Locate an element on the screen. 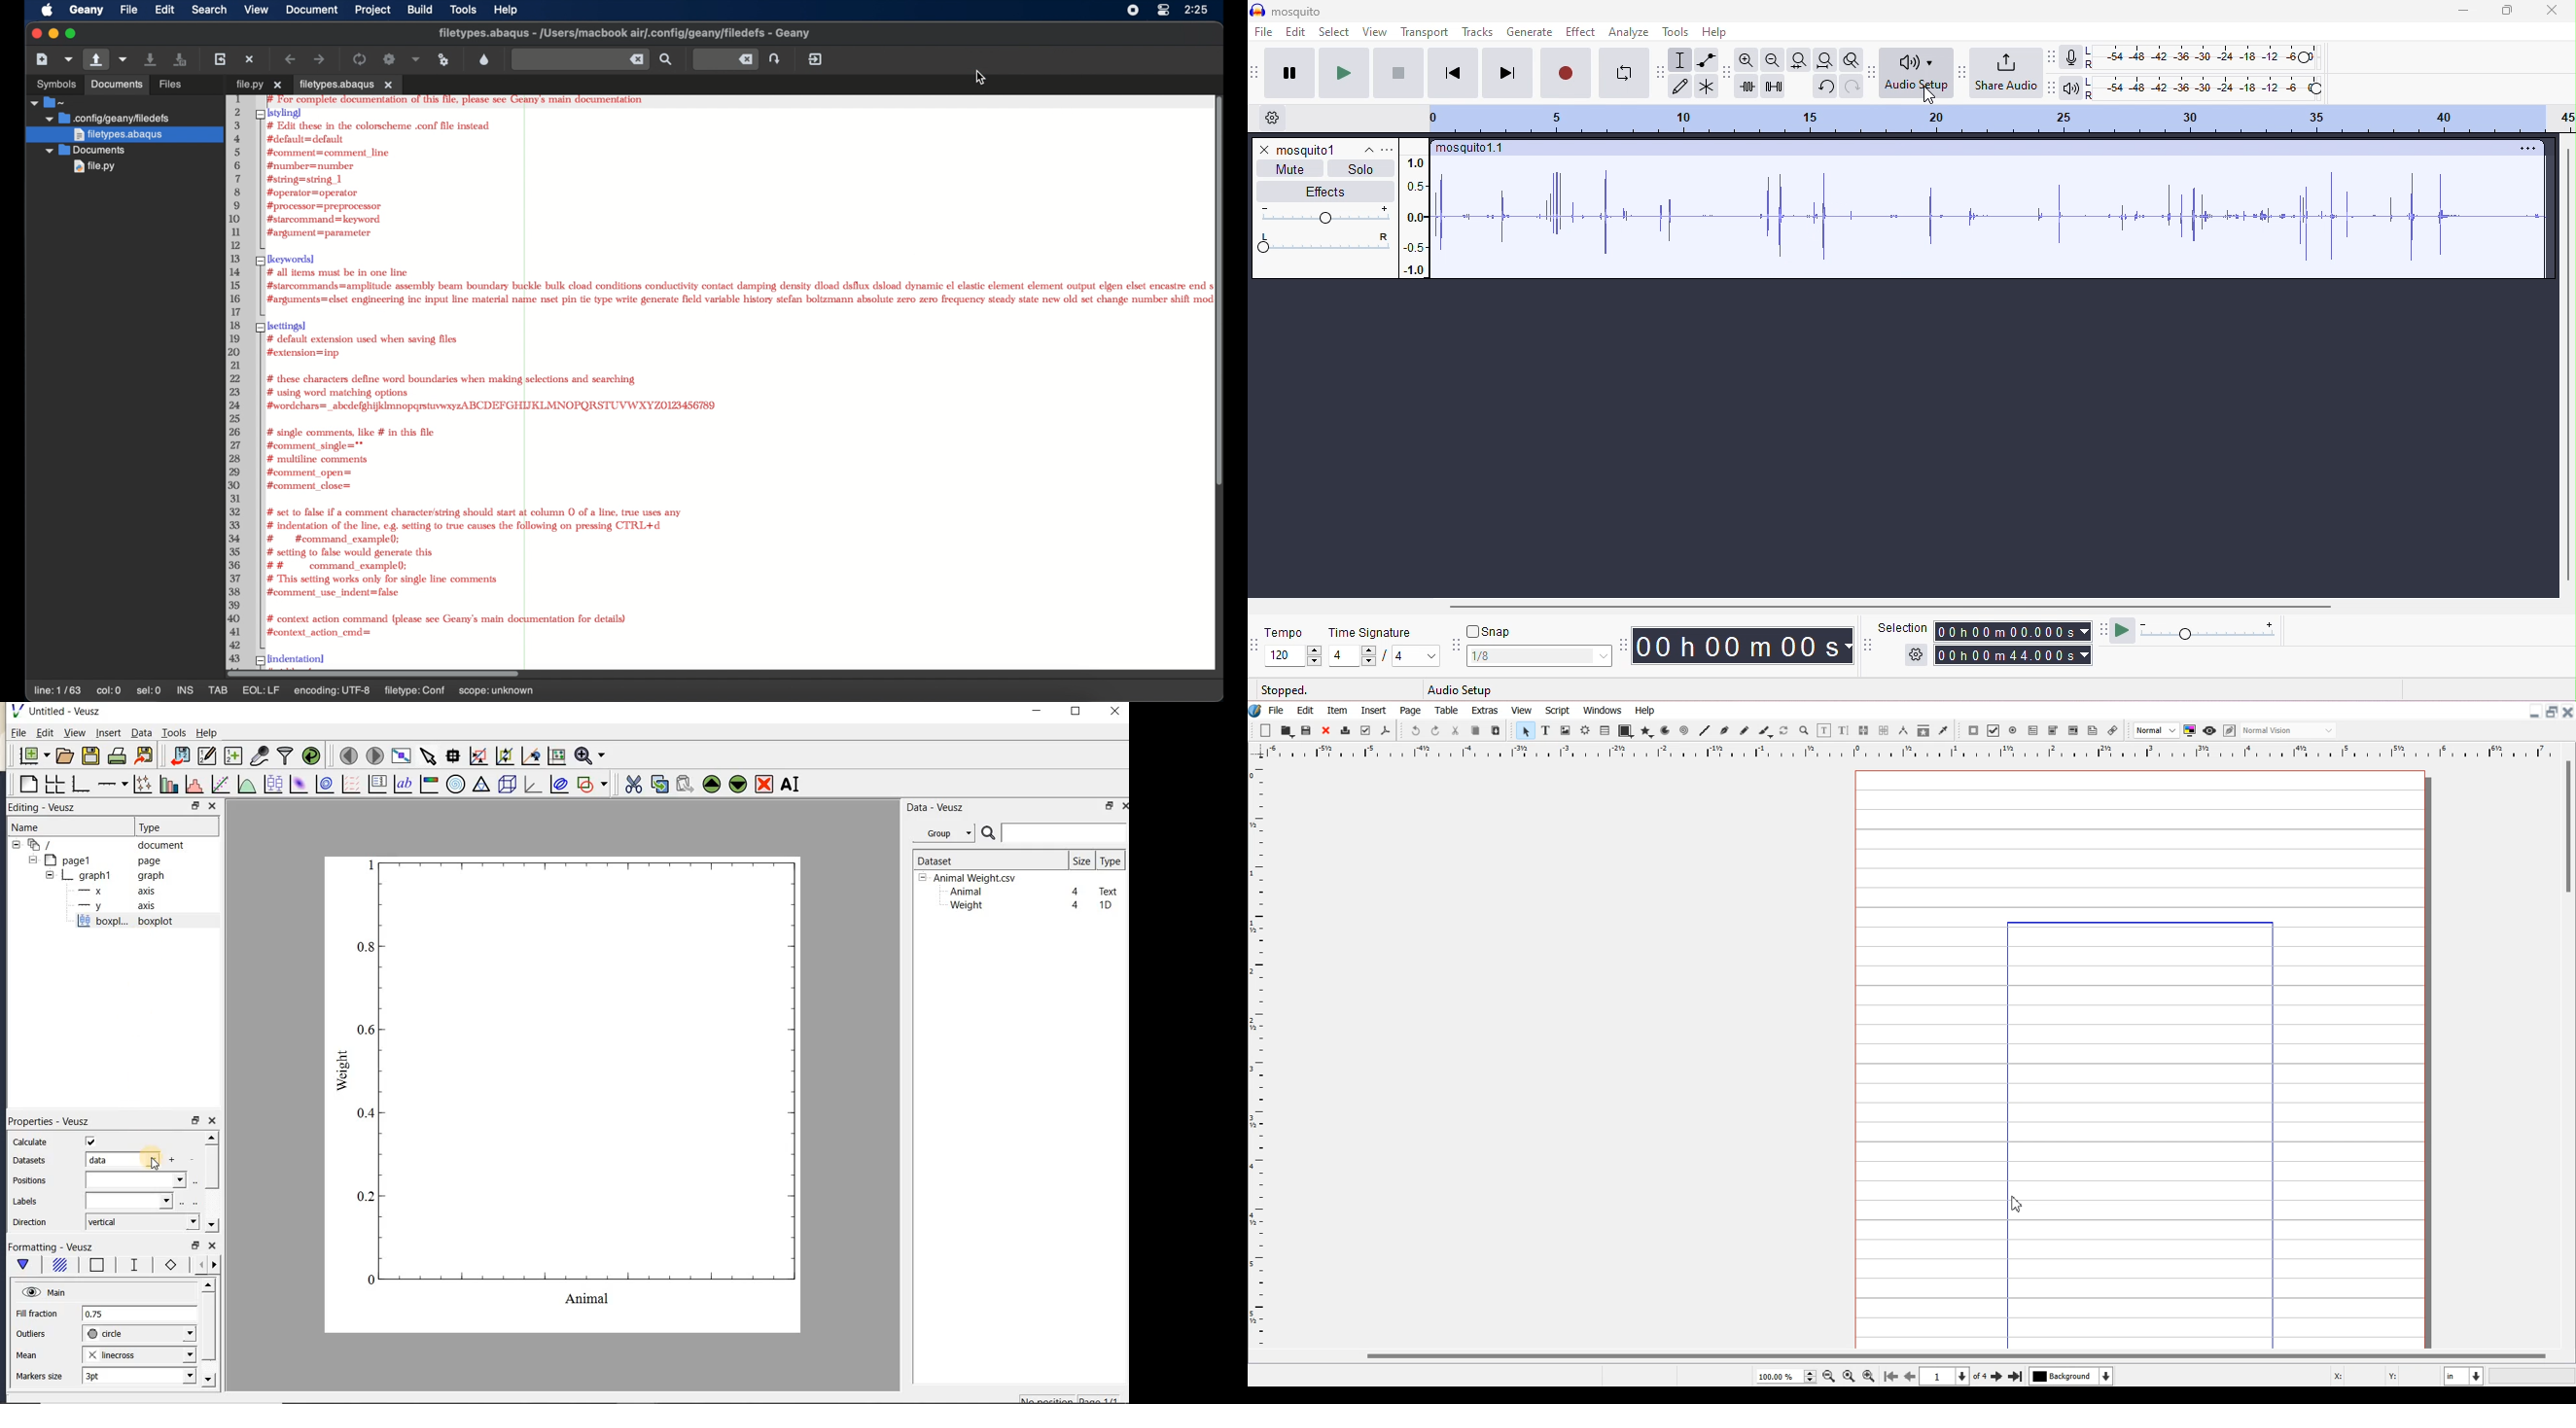 This screenshot has width=2576, height=1428.  is located at coordinates (90, 151).